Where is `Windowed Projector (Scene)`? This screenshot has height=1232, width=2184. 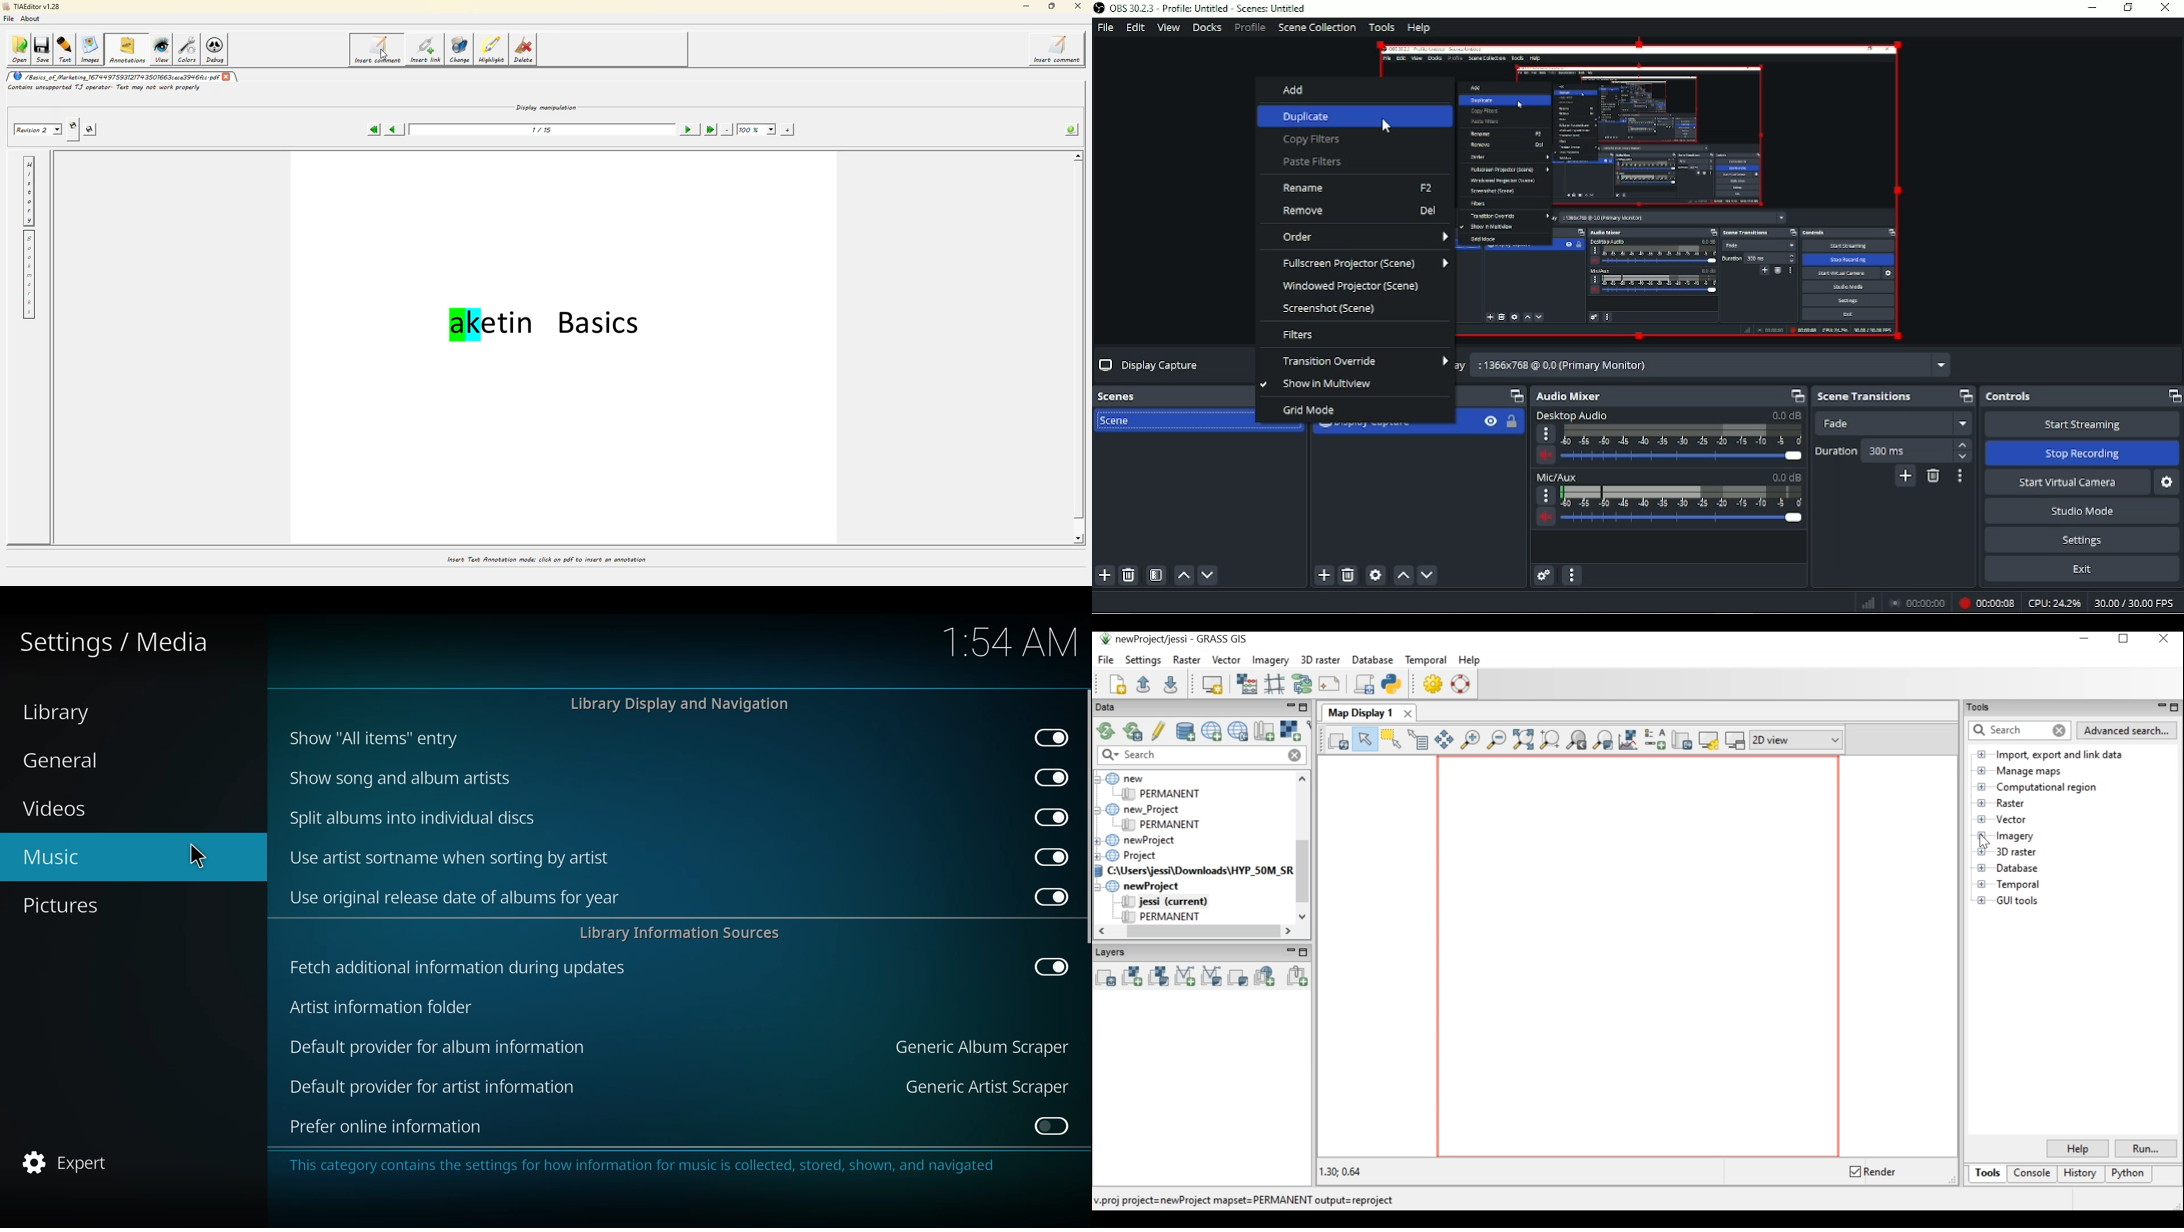 Windowed Projector (Scene) is located at coordinates (1351, 286).